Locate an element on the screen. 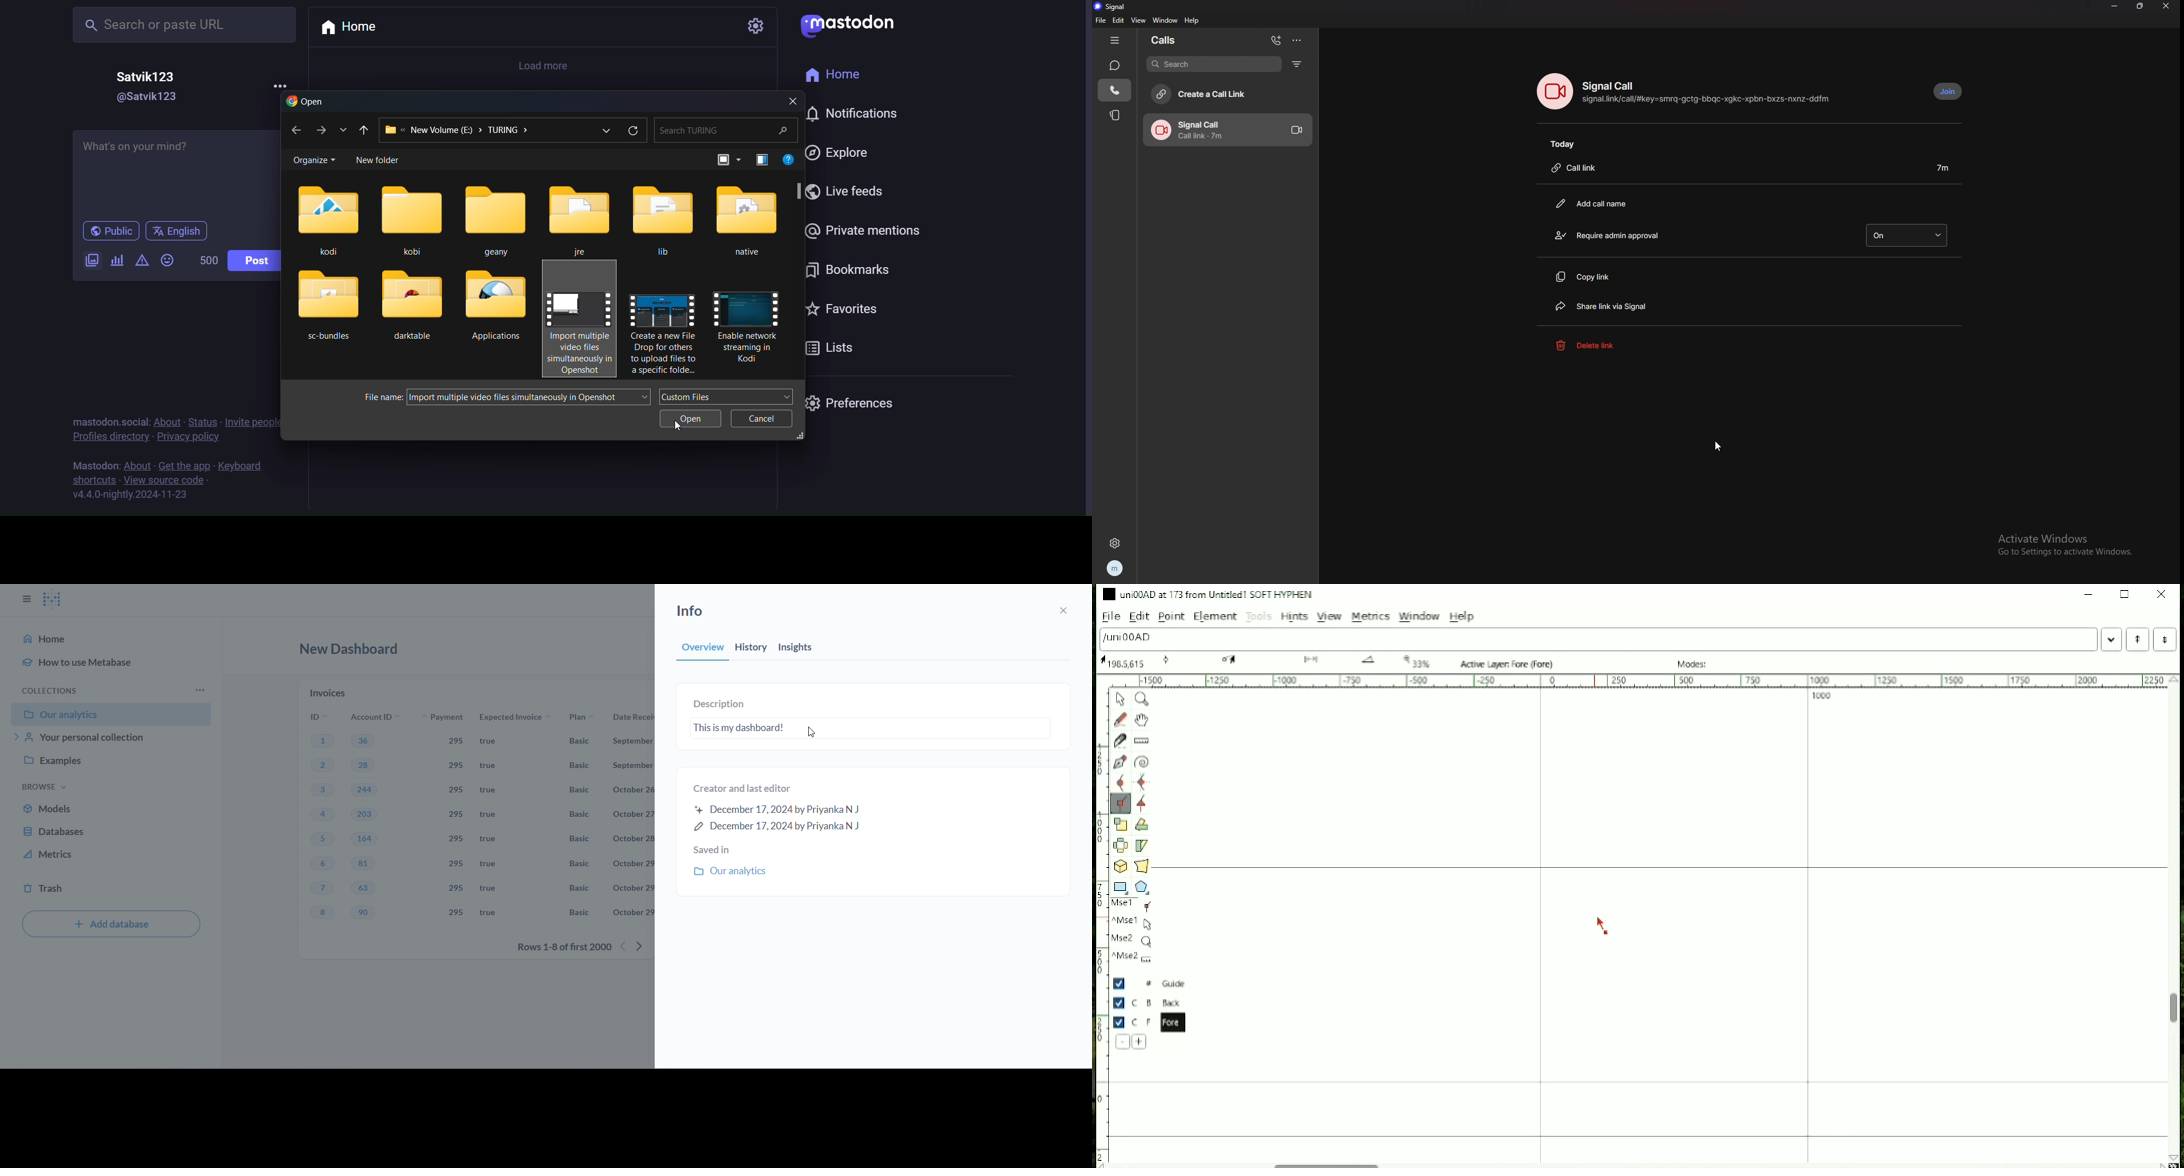 The image size is (2184, 1176). Scale the selection is located at coordinates (1120, 824).